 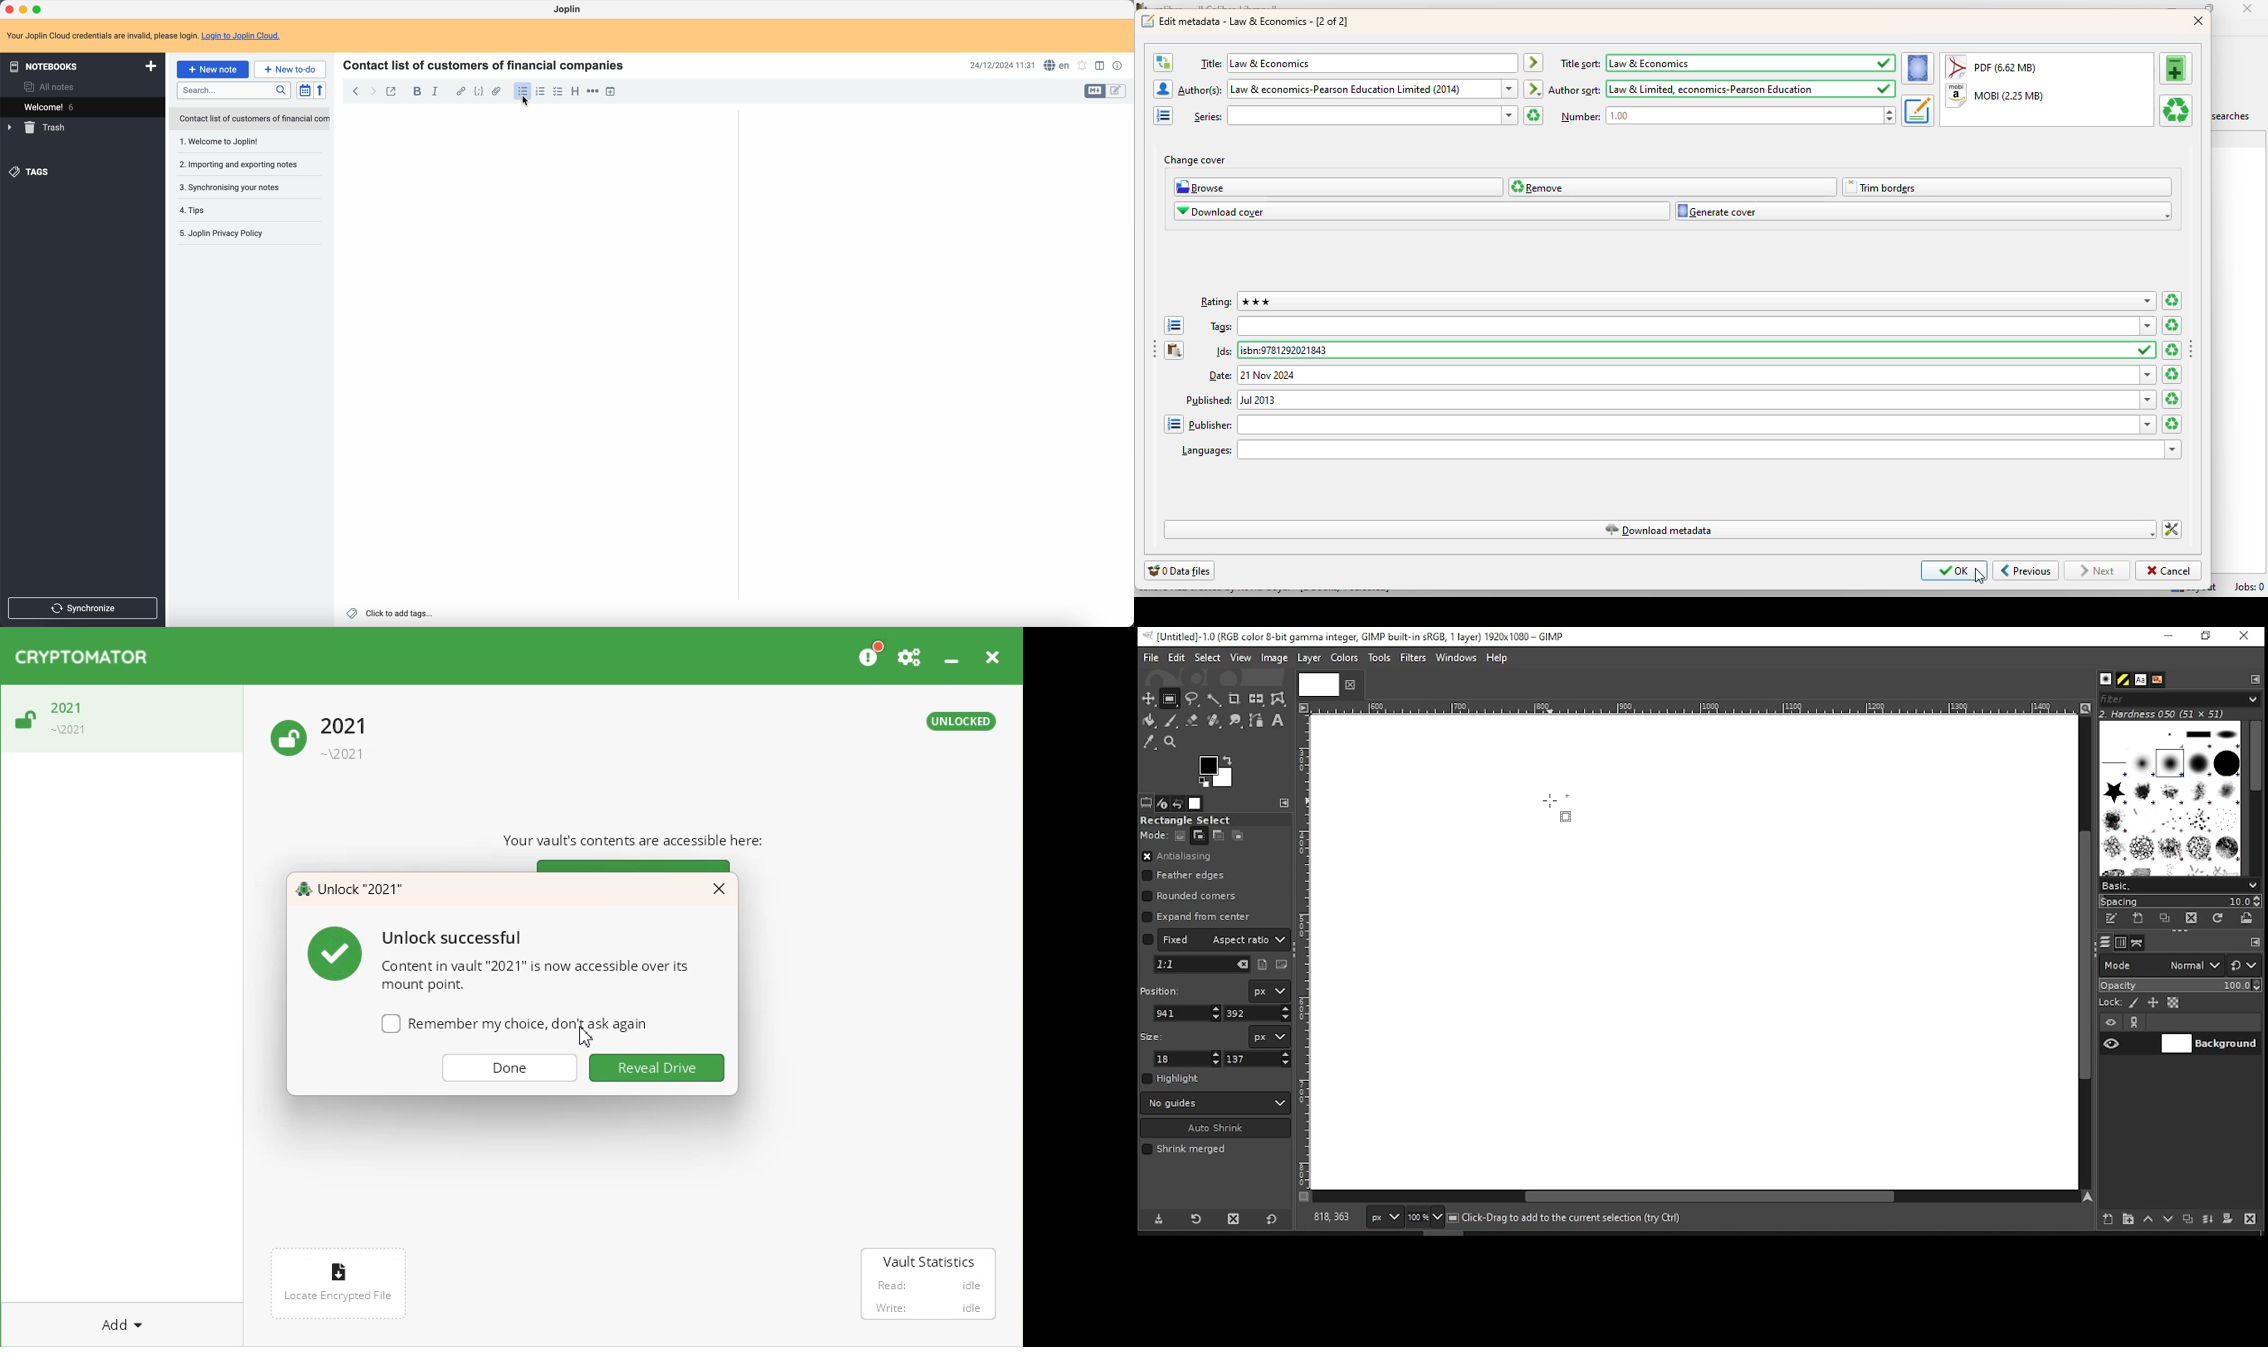 What do you see at coordinates (558, 92) in the screenshot?
I see `check list` at bounding box center [558, 92].